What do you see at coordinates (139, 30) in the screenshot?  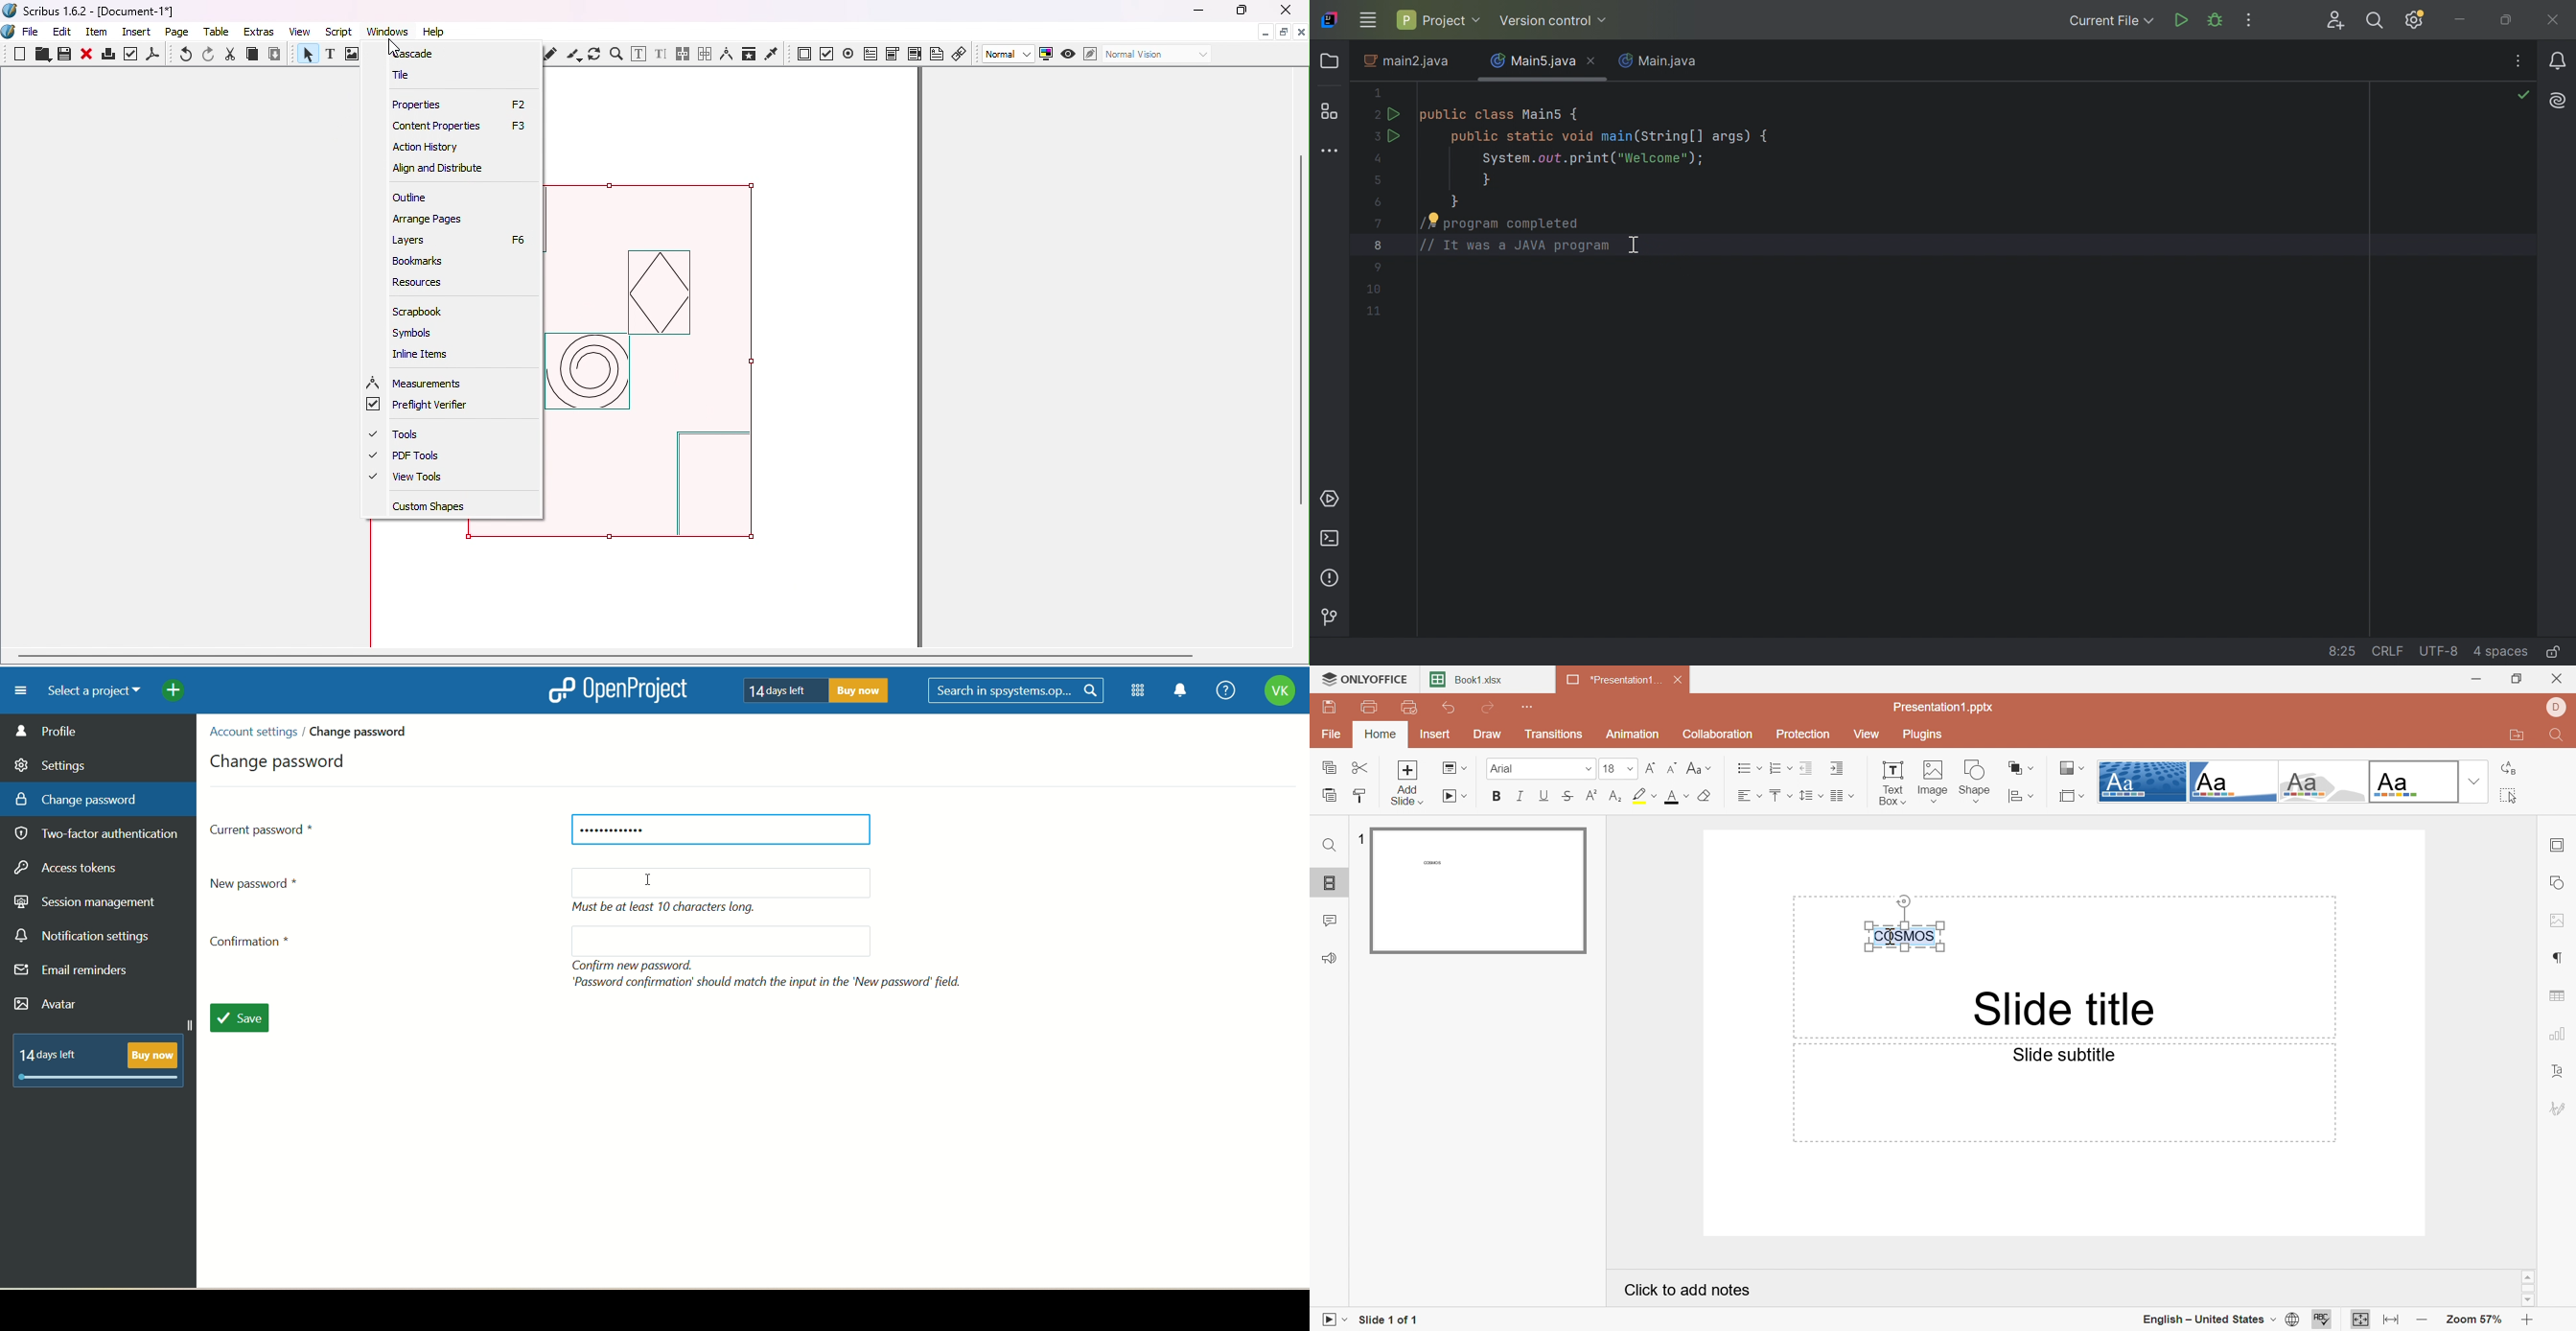 I see `Insert` at bounding box center [139, 30].